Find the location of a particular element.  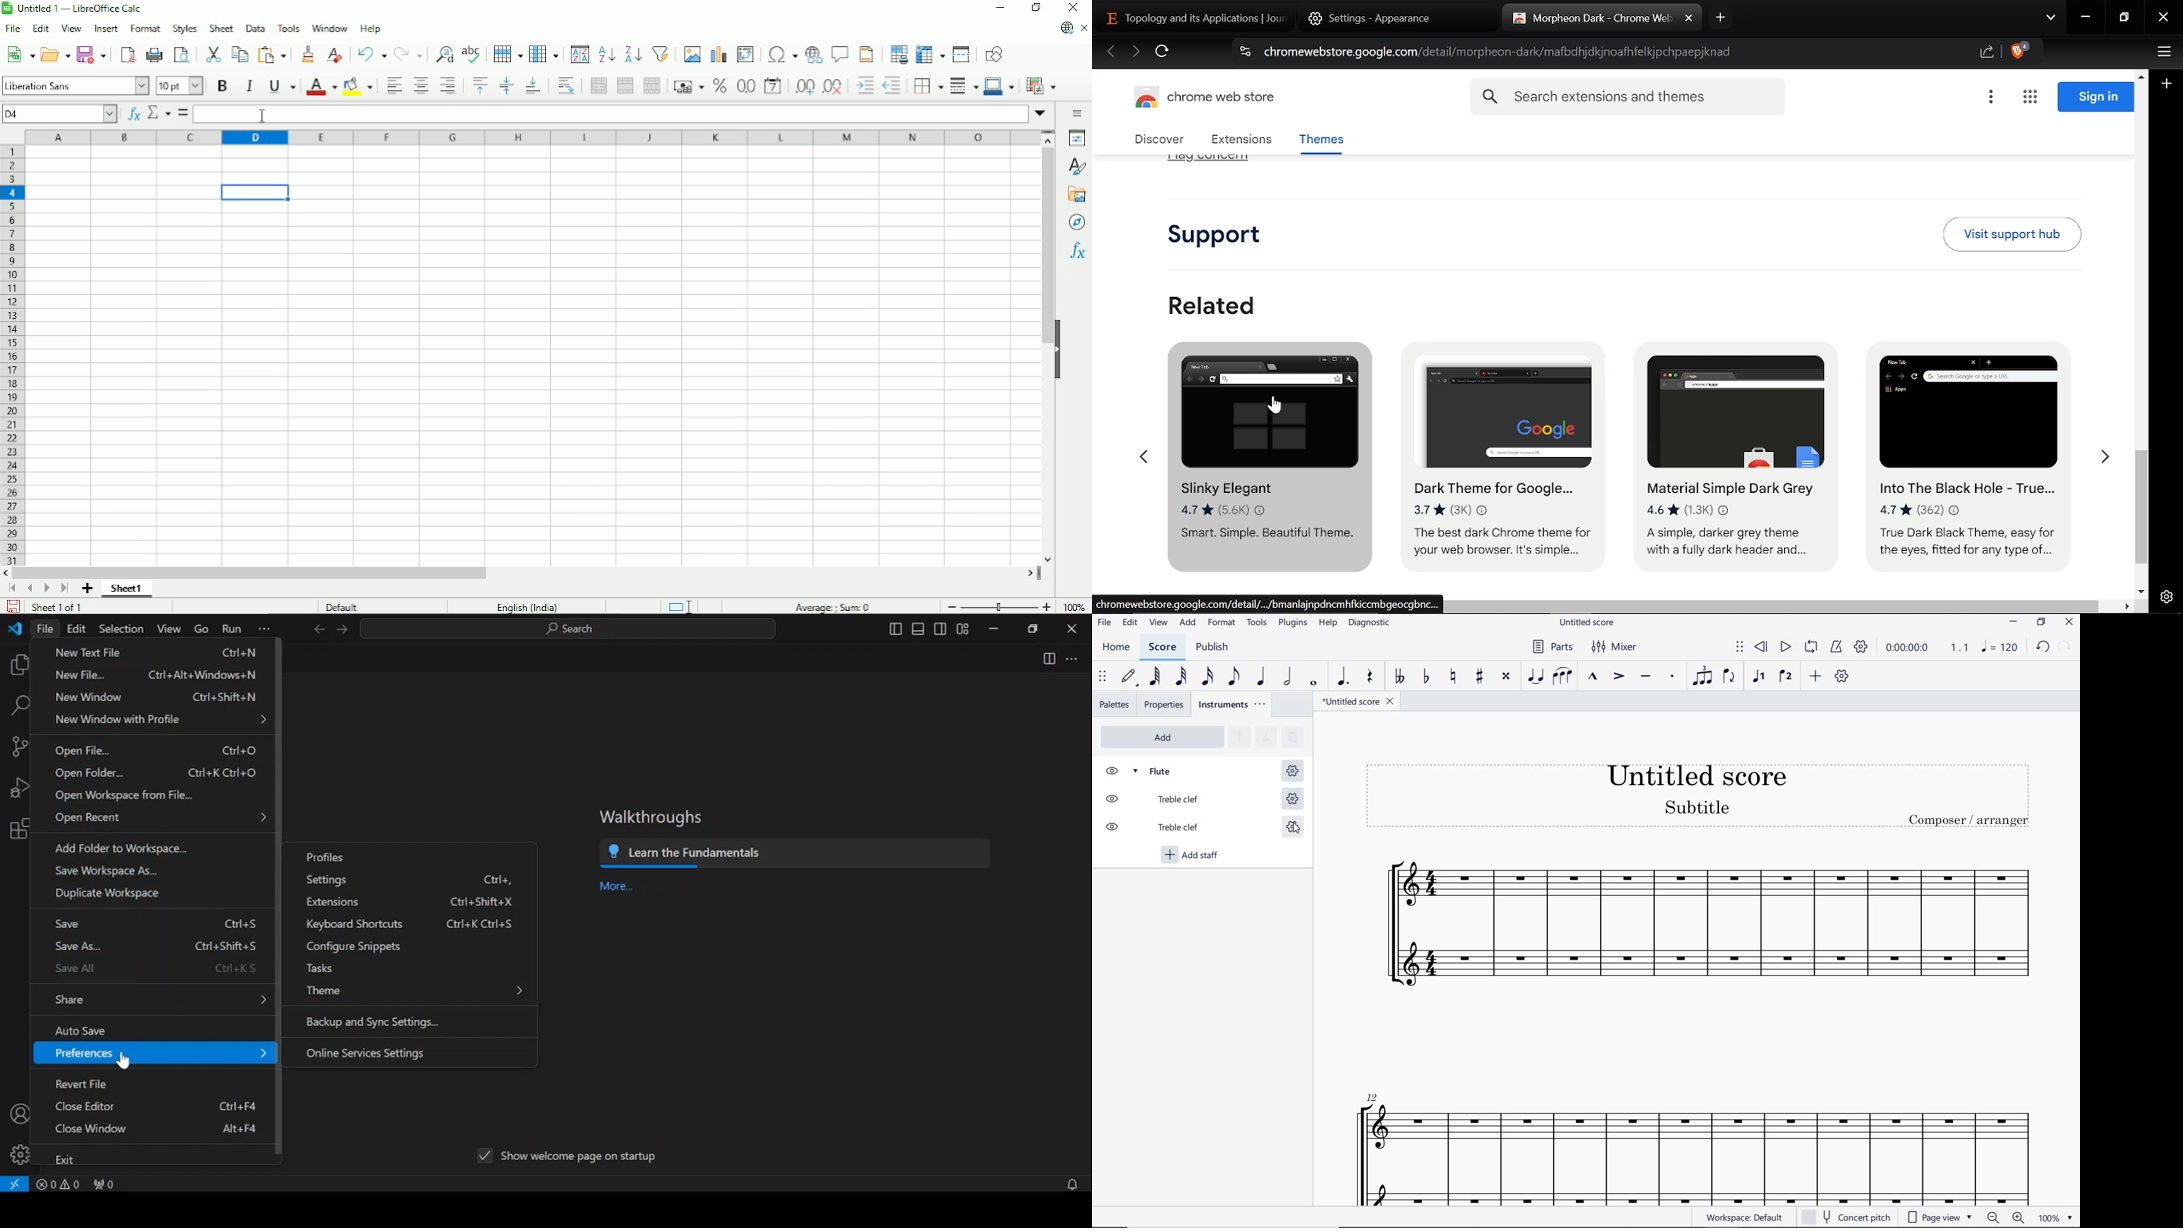

Window is located at coordinates (330, 28).